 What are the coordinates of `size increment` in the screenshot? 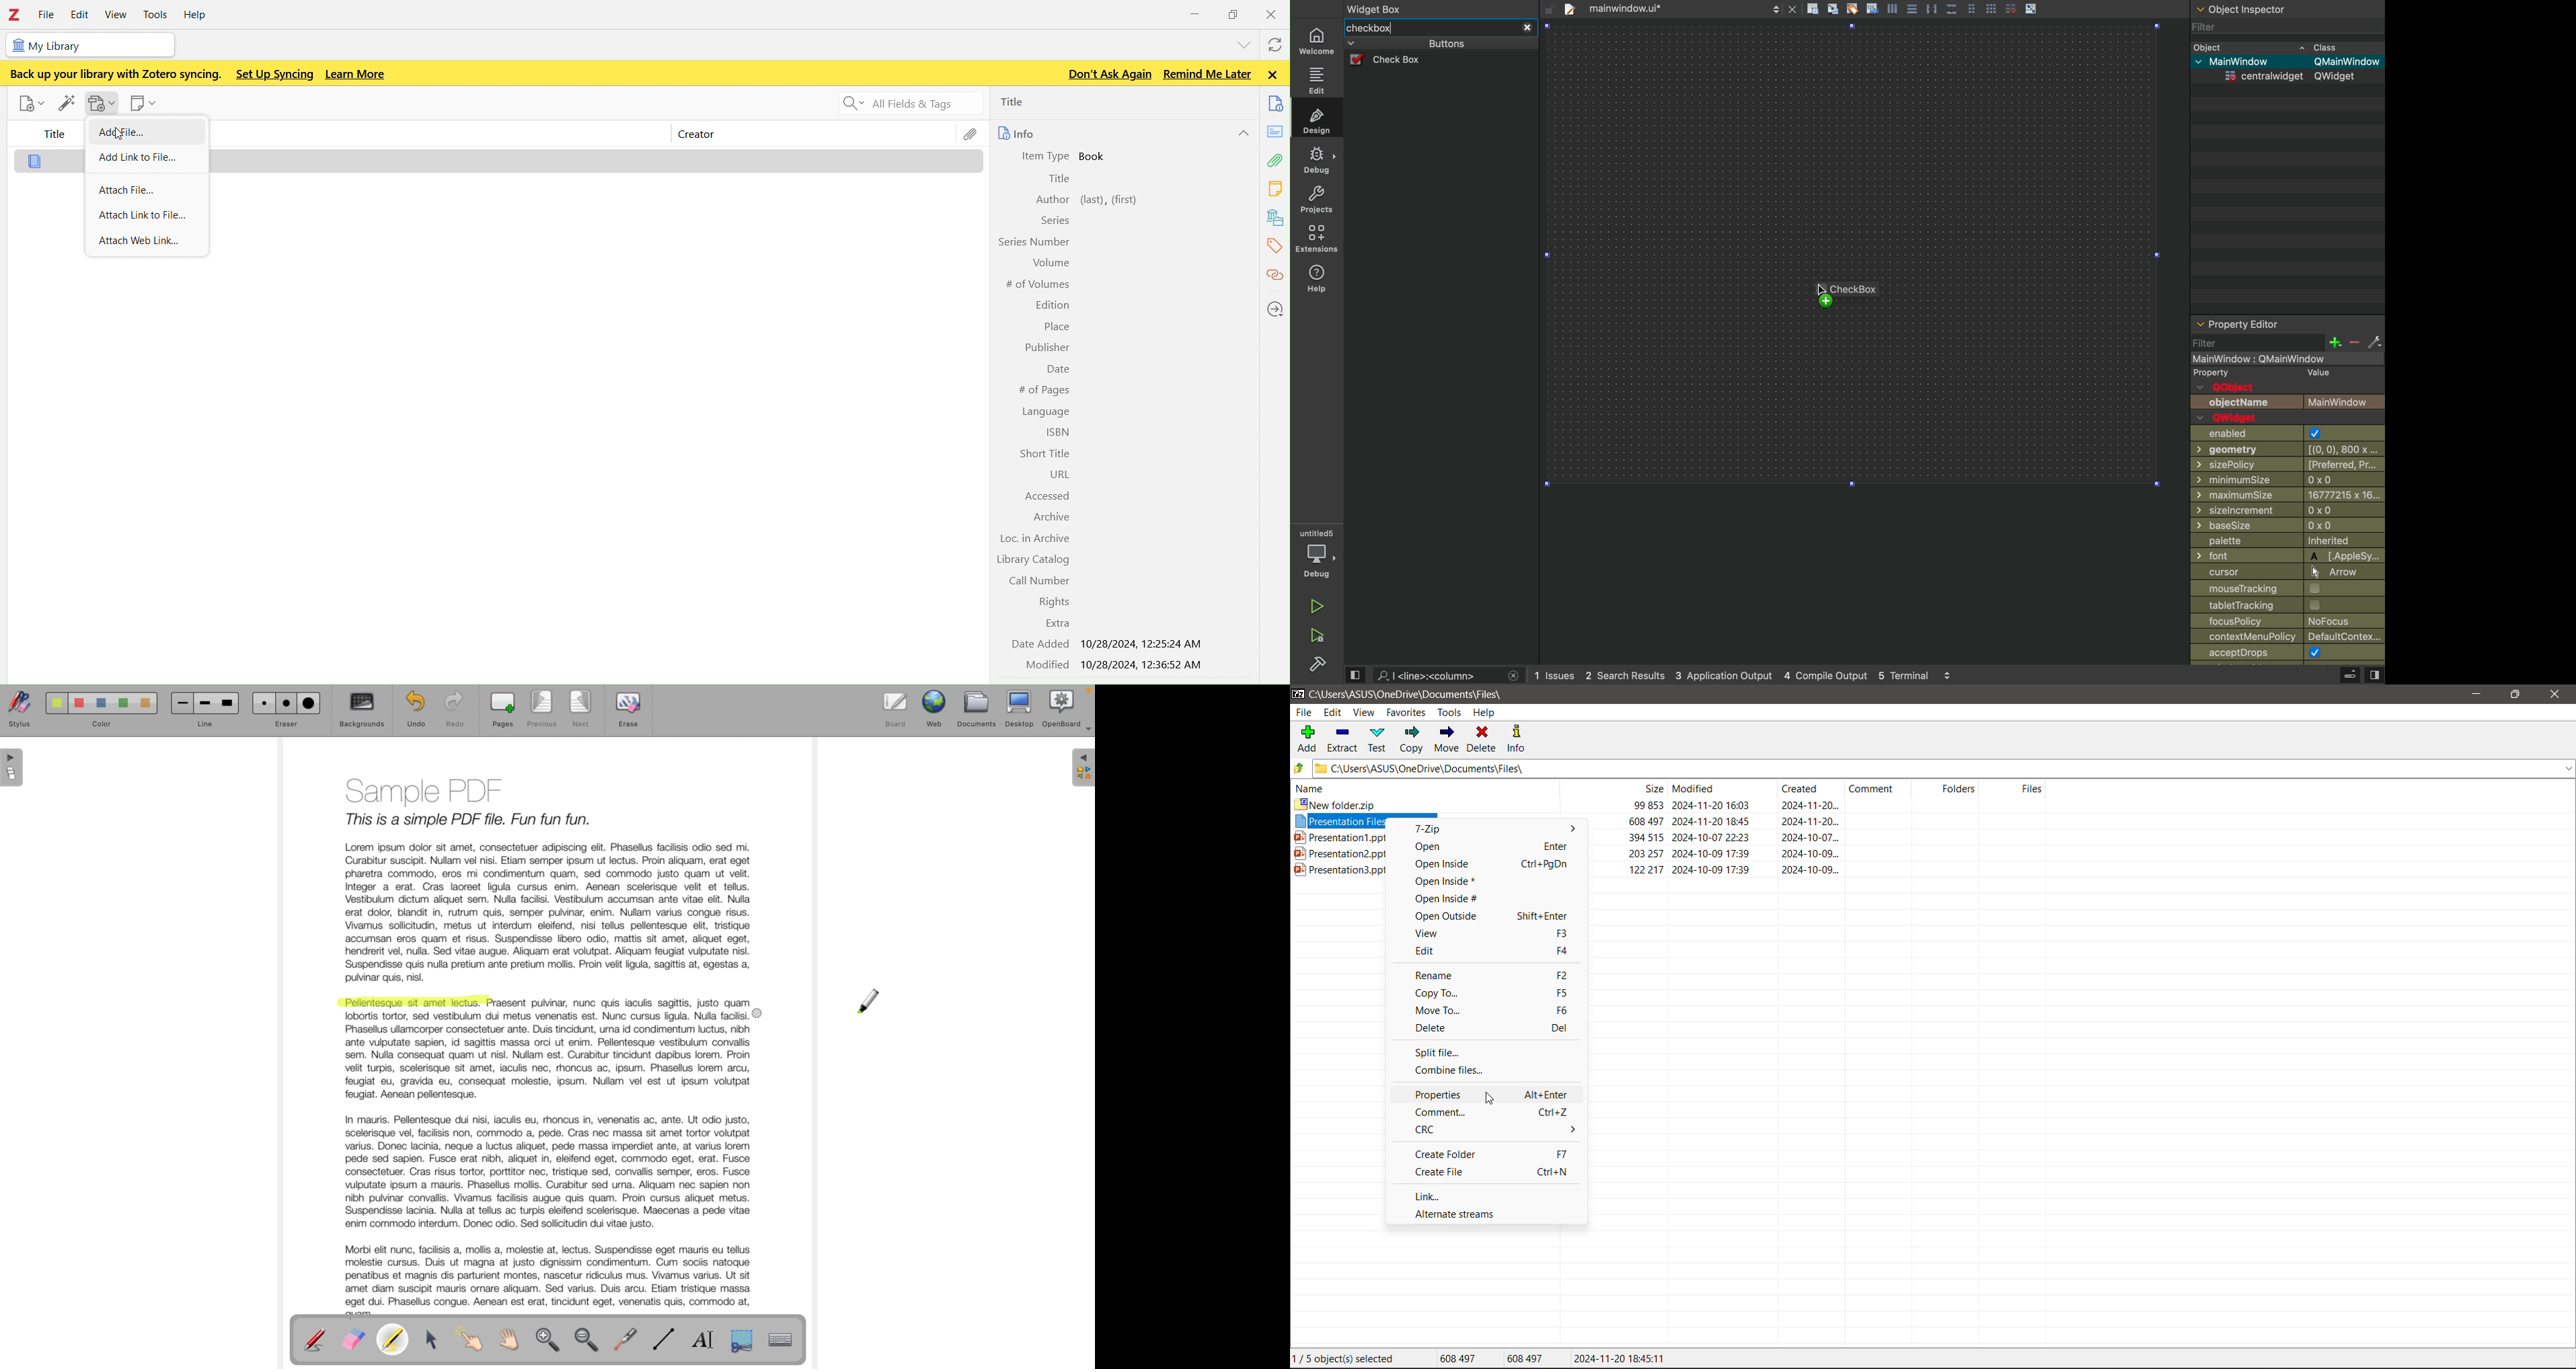 It's located at (2288, 510).